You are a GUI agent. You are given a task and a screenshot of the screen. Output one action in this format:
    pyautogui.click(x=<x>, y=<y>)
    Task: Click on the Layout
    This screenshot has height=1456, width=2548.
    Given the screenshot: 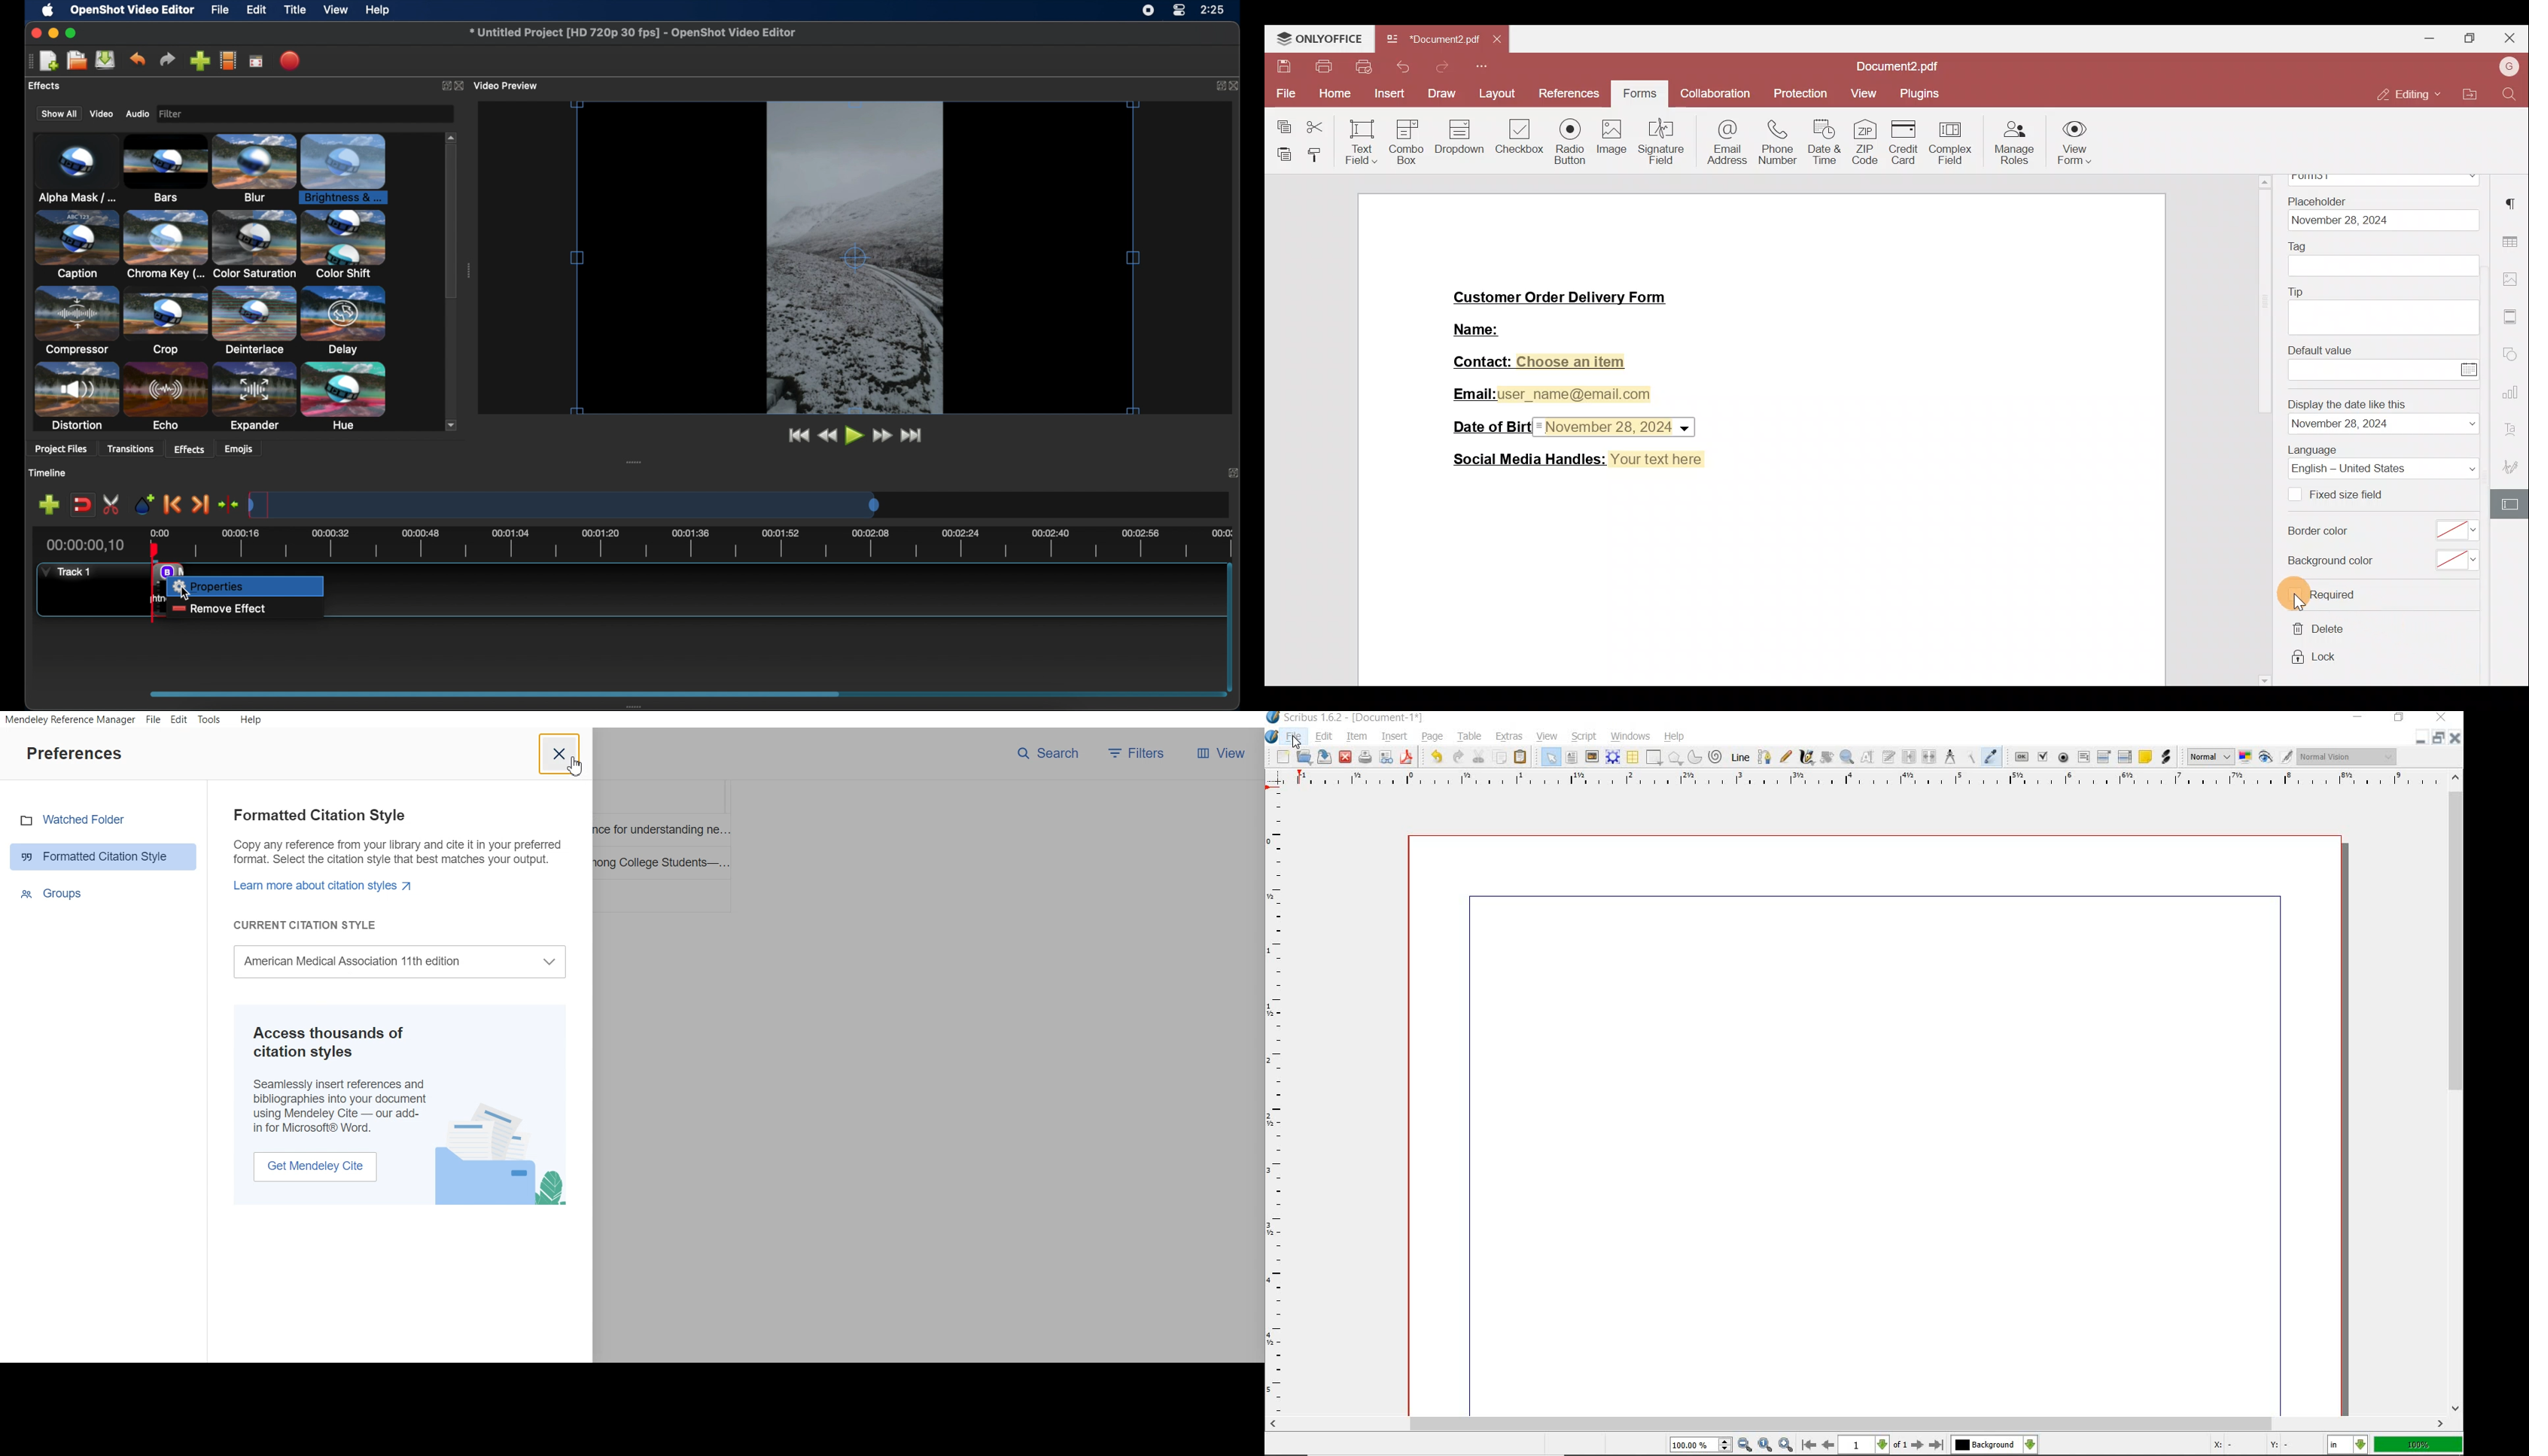 What is the action you would take?
    pyautogui.click(x=1498, y=96)
    